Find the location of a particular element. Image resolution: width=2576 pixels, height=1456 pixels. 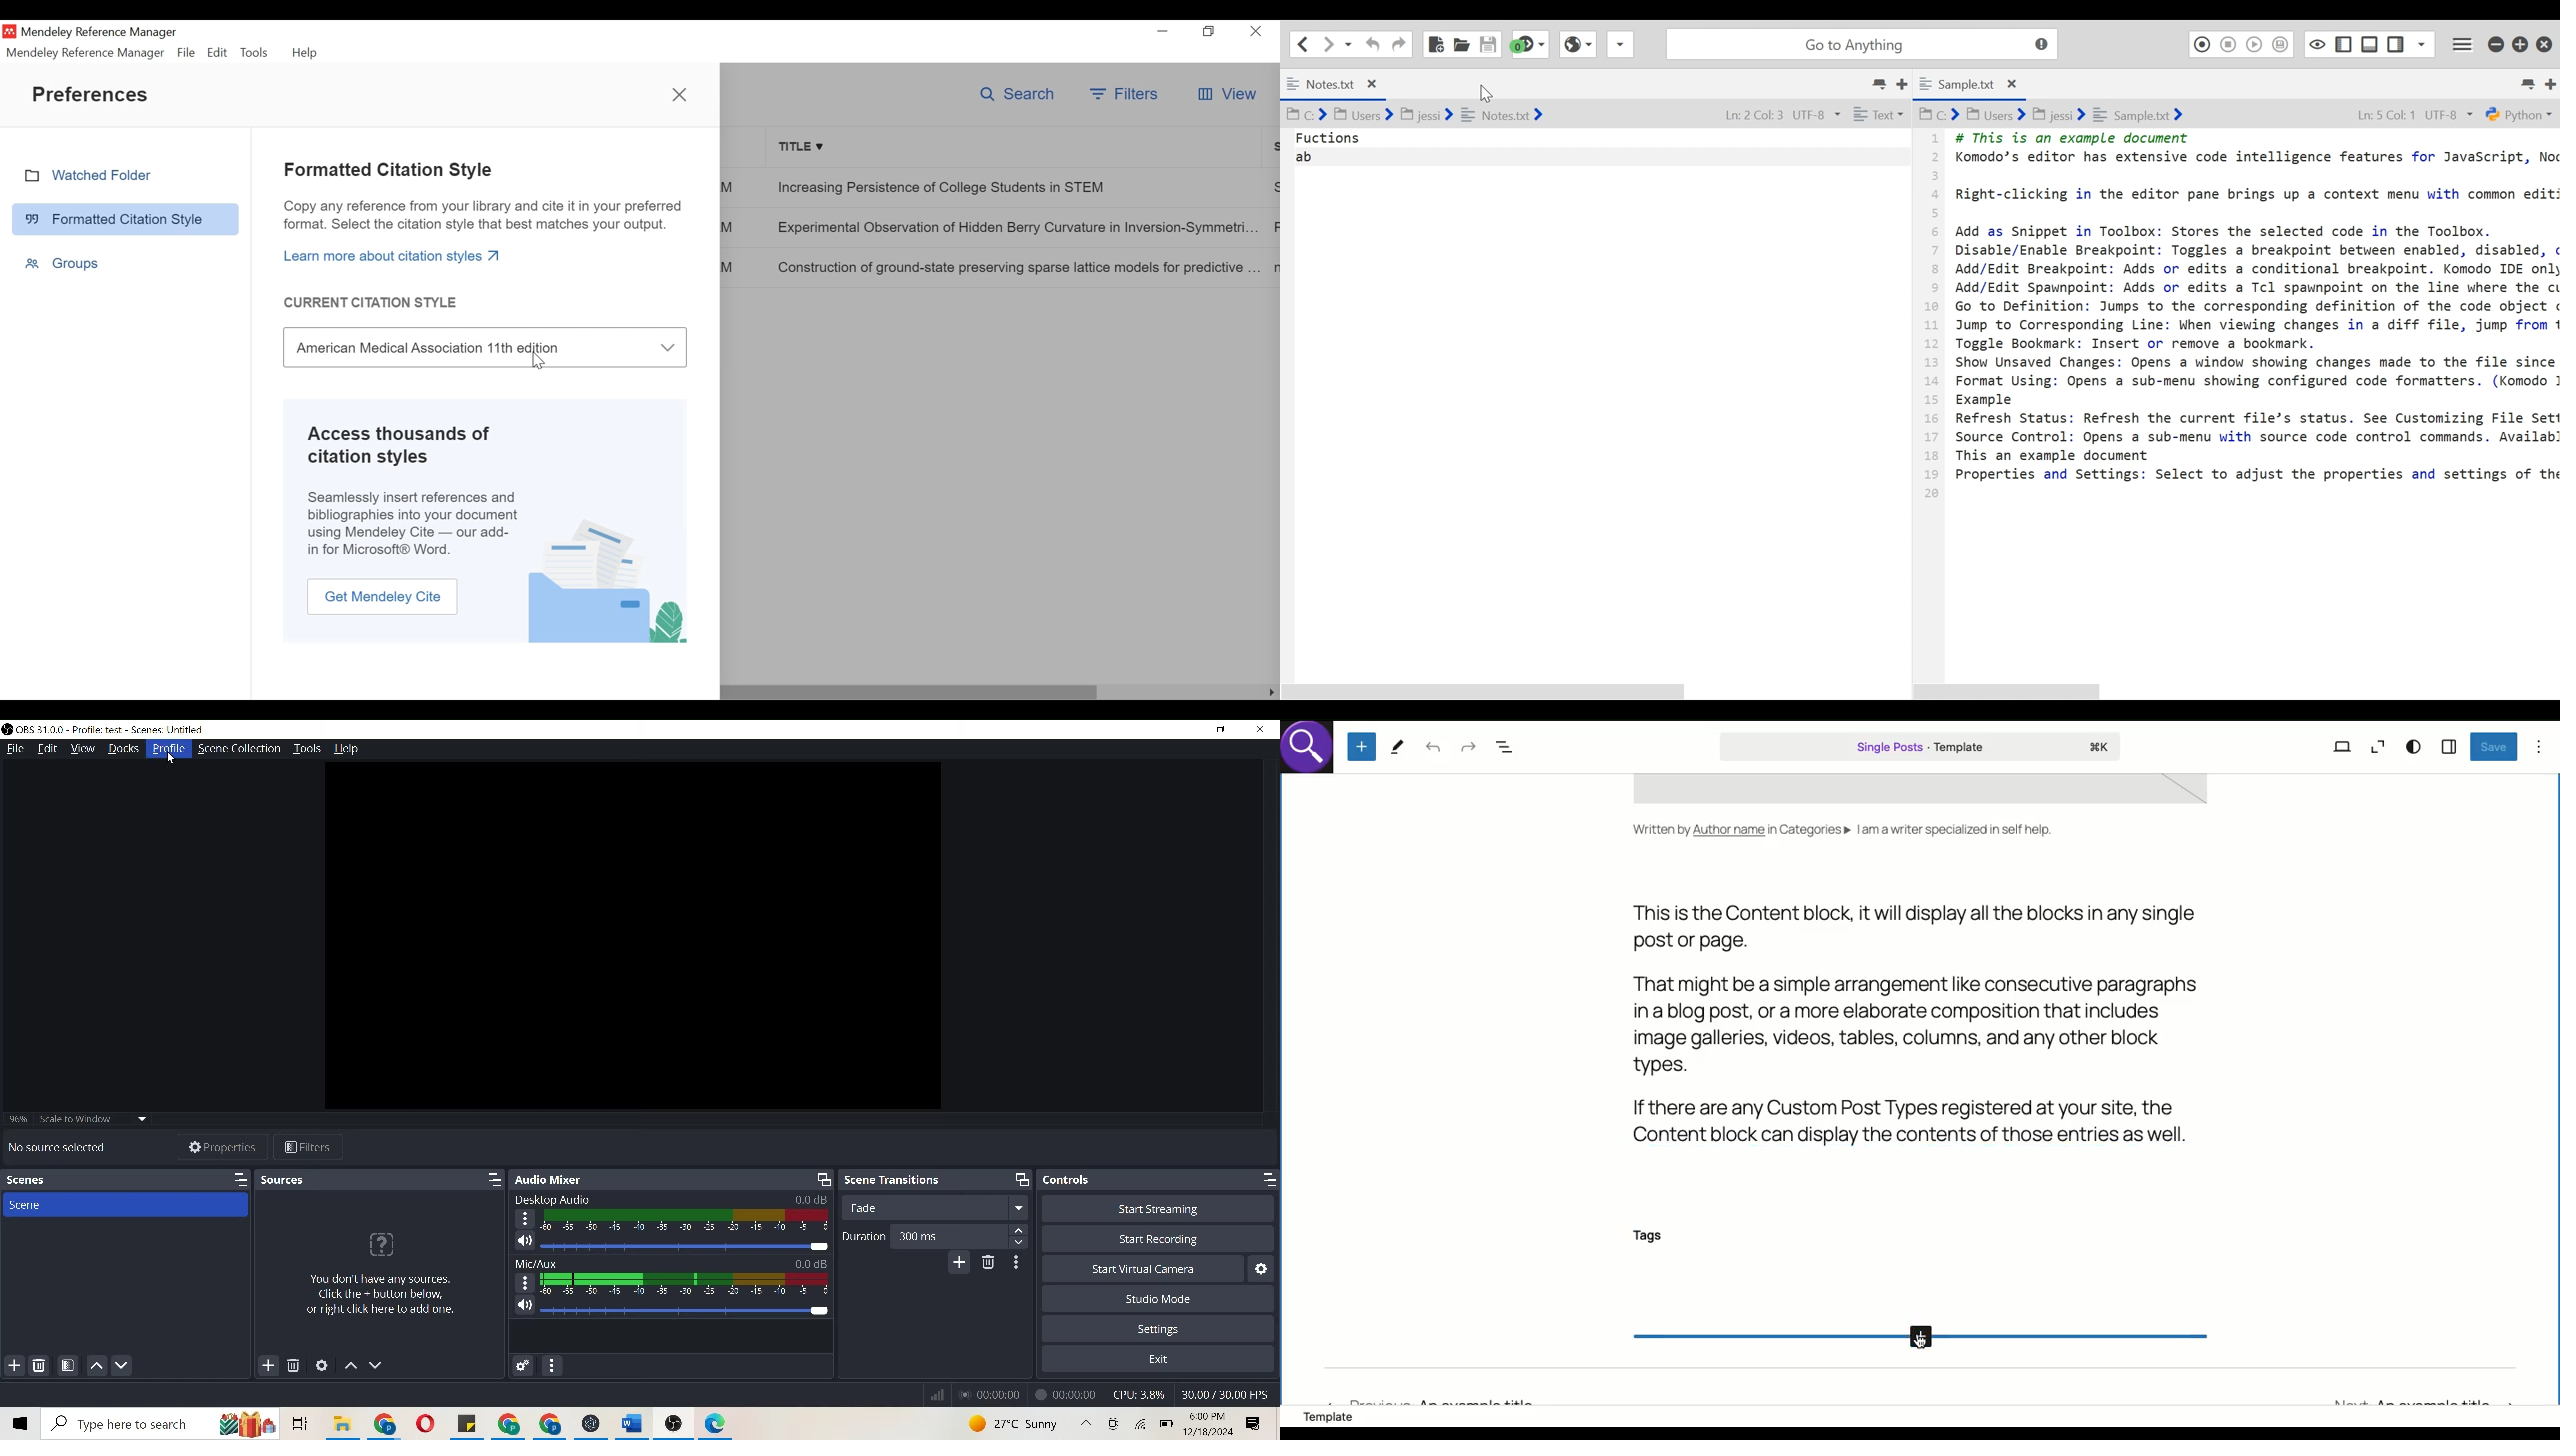

options is located at coordinates (1255, 1423).